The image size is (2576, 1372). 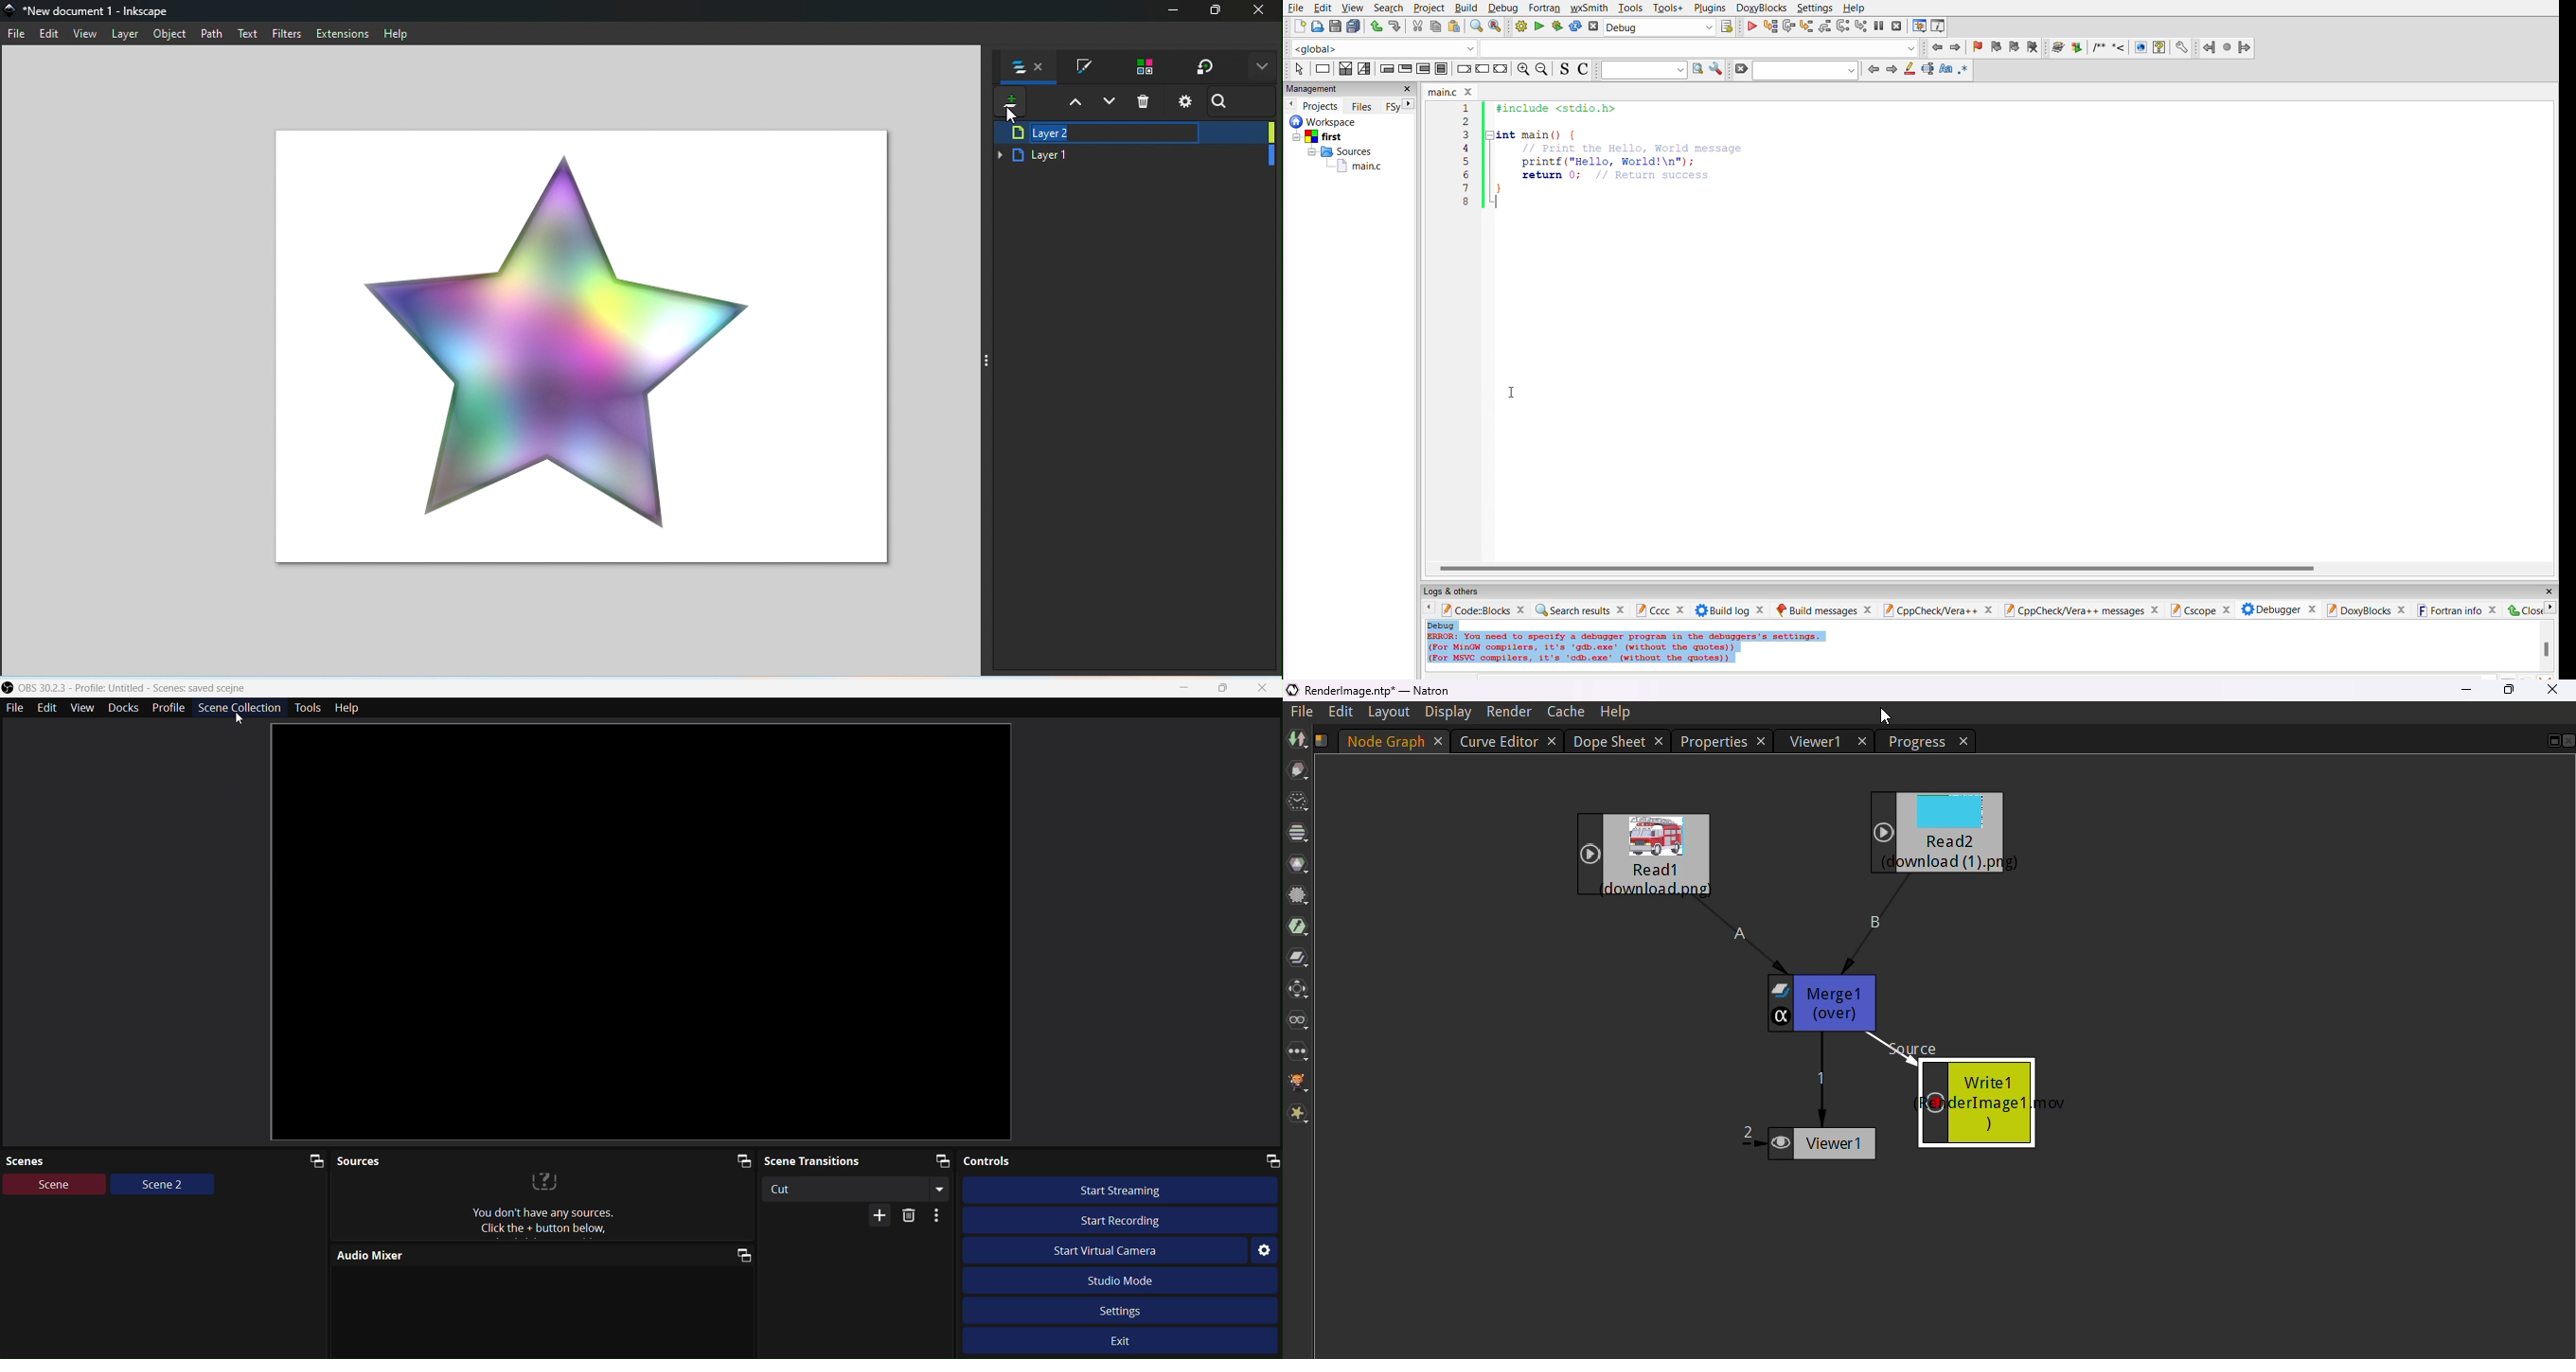 What do you see at coordinates (1945, 70) in the screenshot?
I see `match case` at bounding box center [1945, 70].